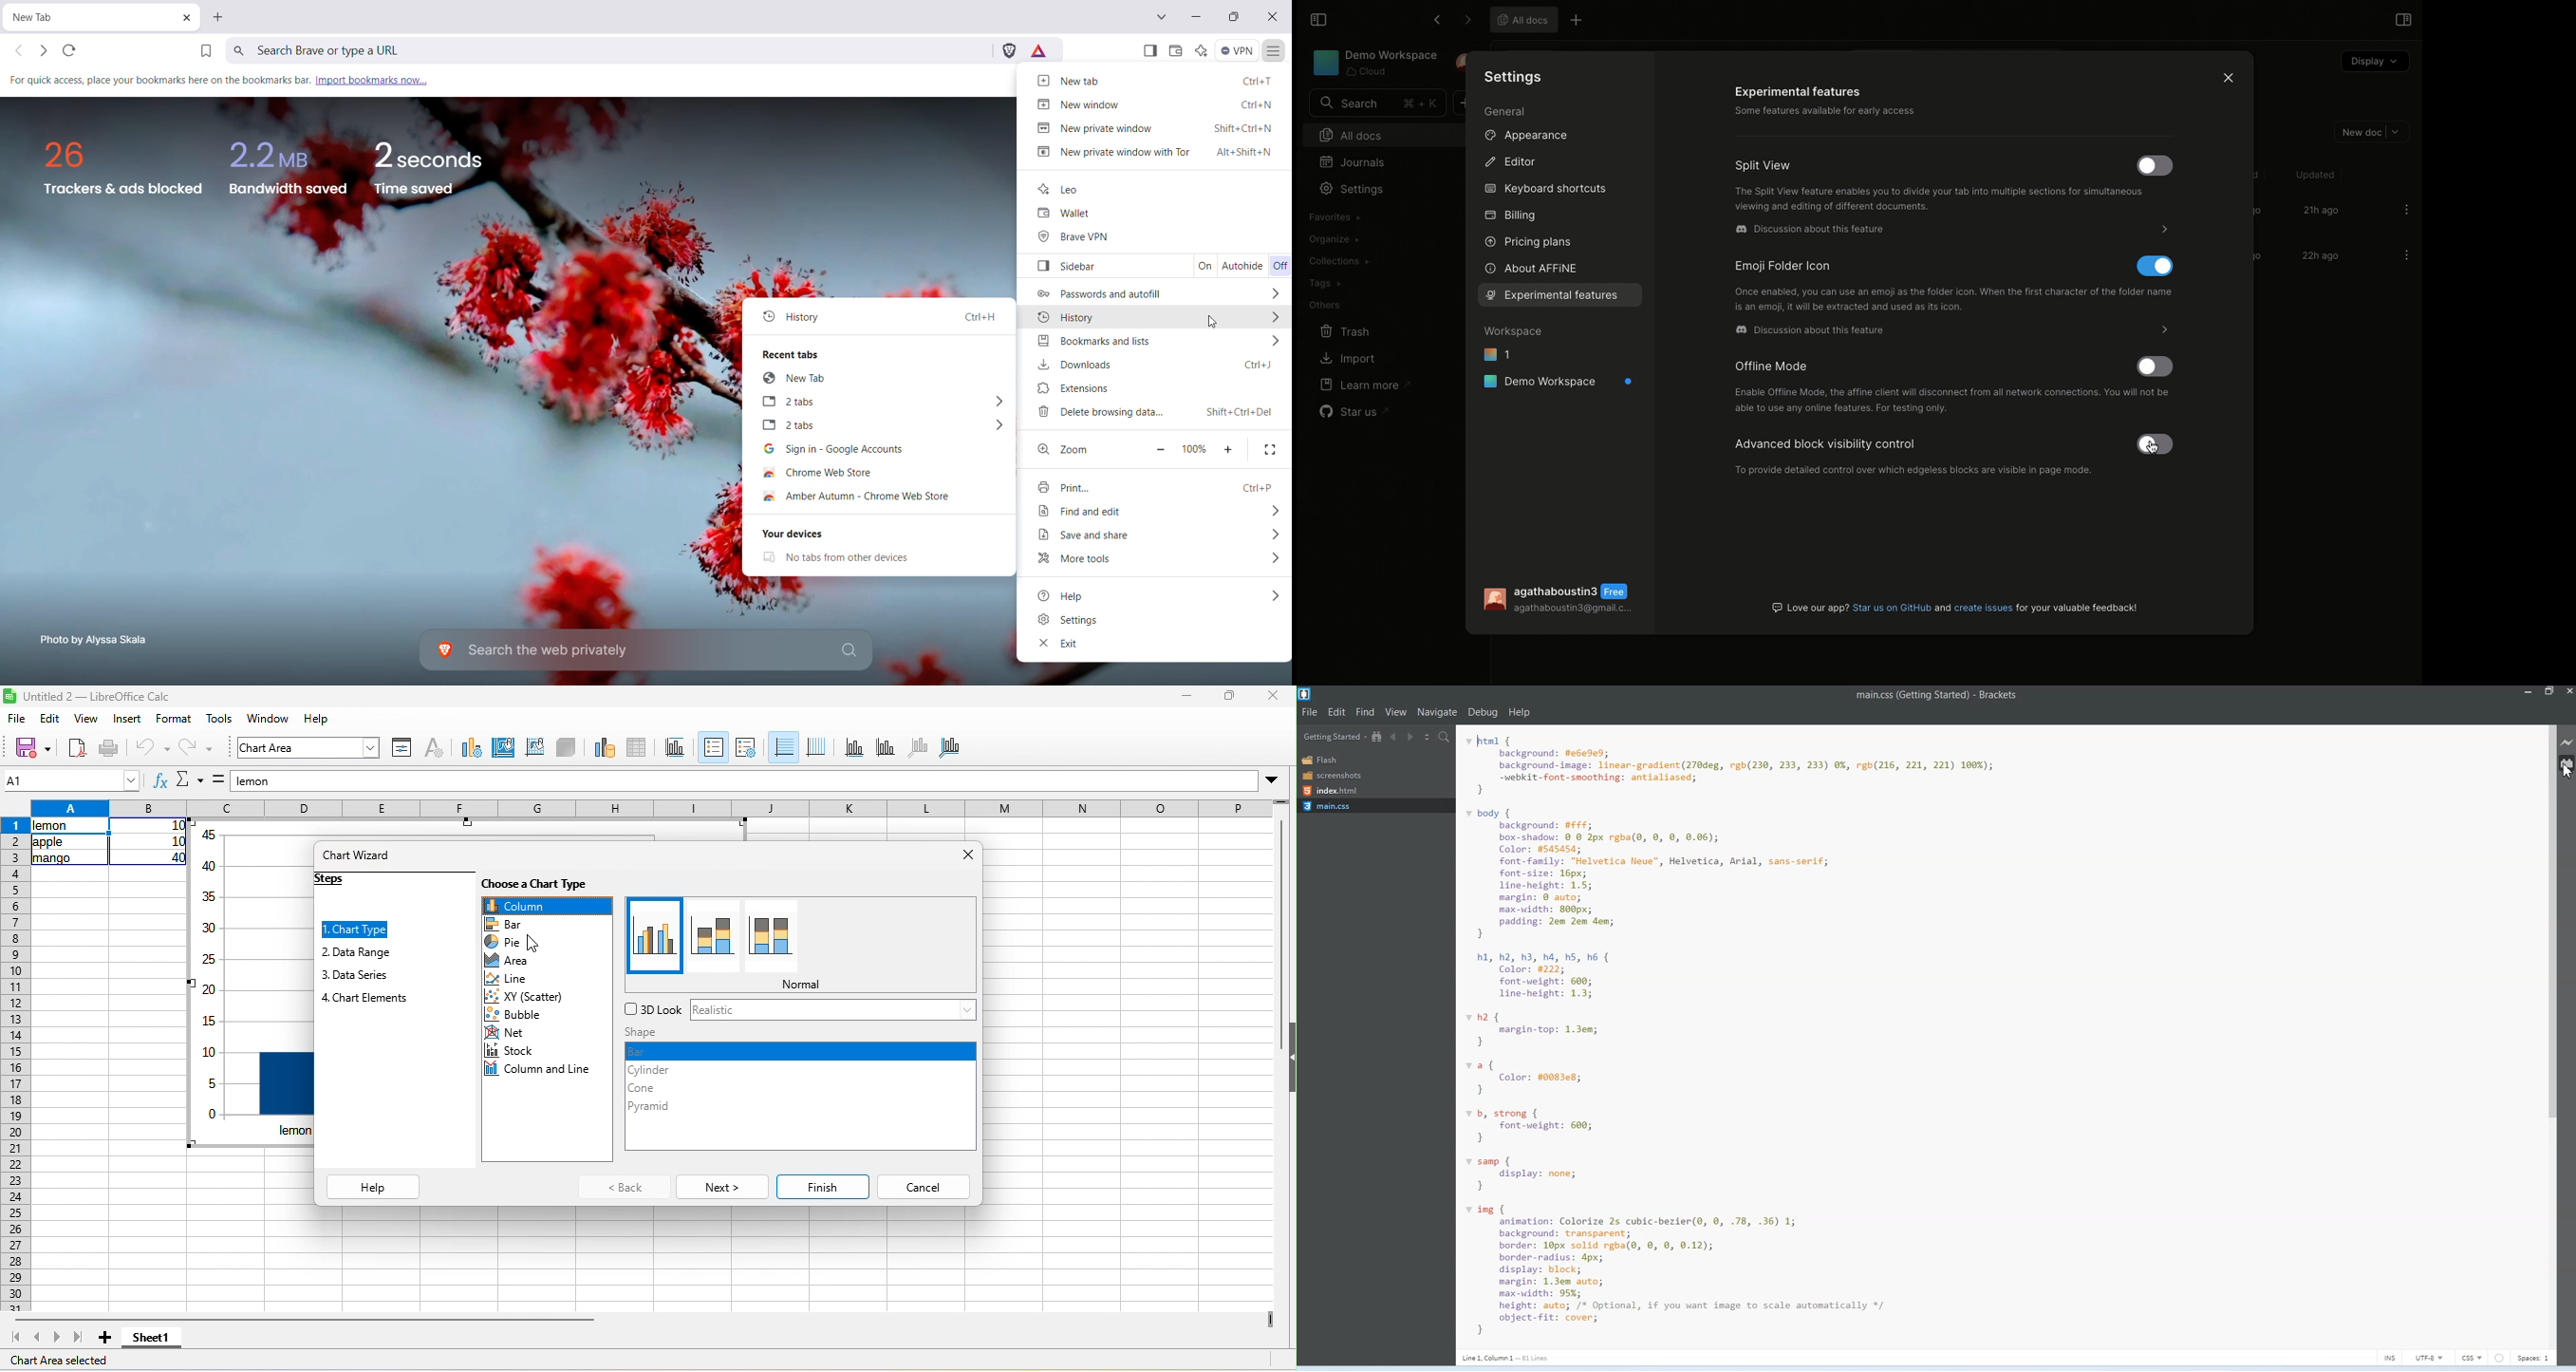 The height and width of the screenshot is (1372, 2576). Describe the element at coordinates (40, 1339) in the screenshot. I see `scroll to previous sheet` at that location.